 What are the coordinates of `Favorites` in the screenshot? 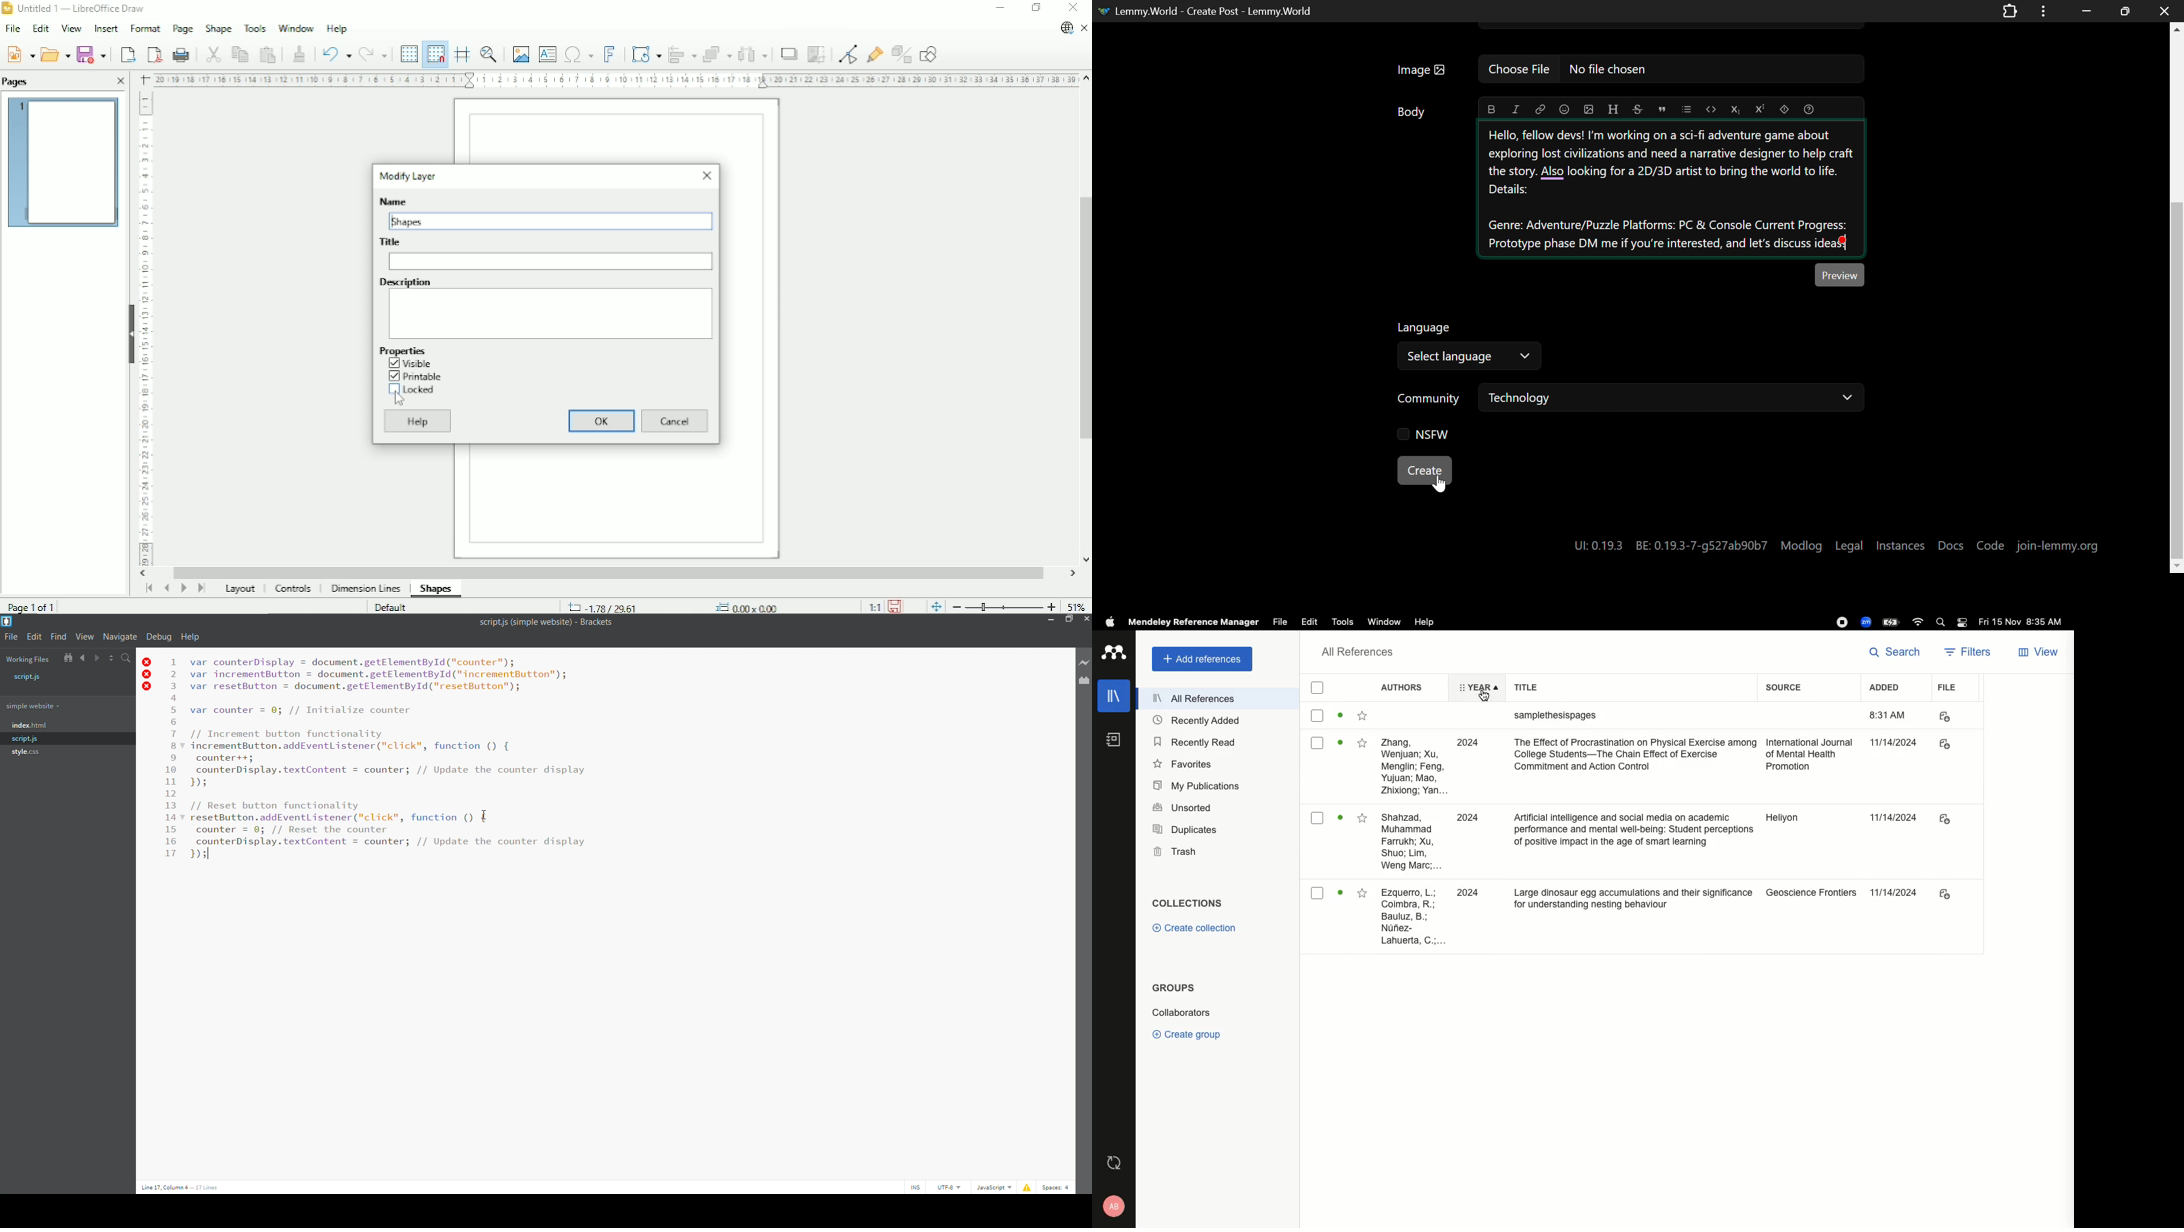 It's located at (1181, 764).